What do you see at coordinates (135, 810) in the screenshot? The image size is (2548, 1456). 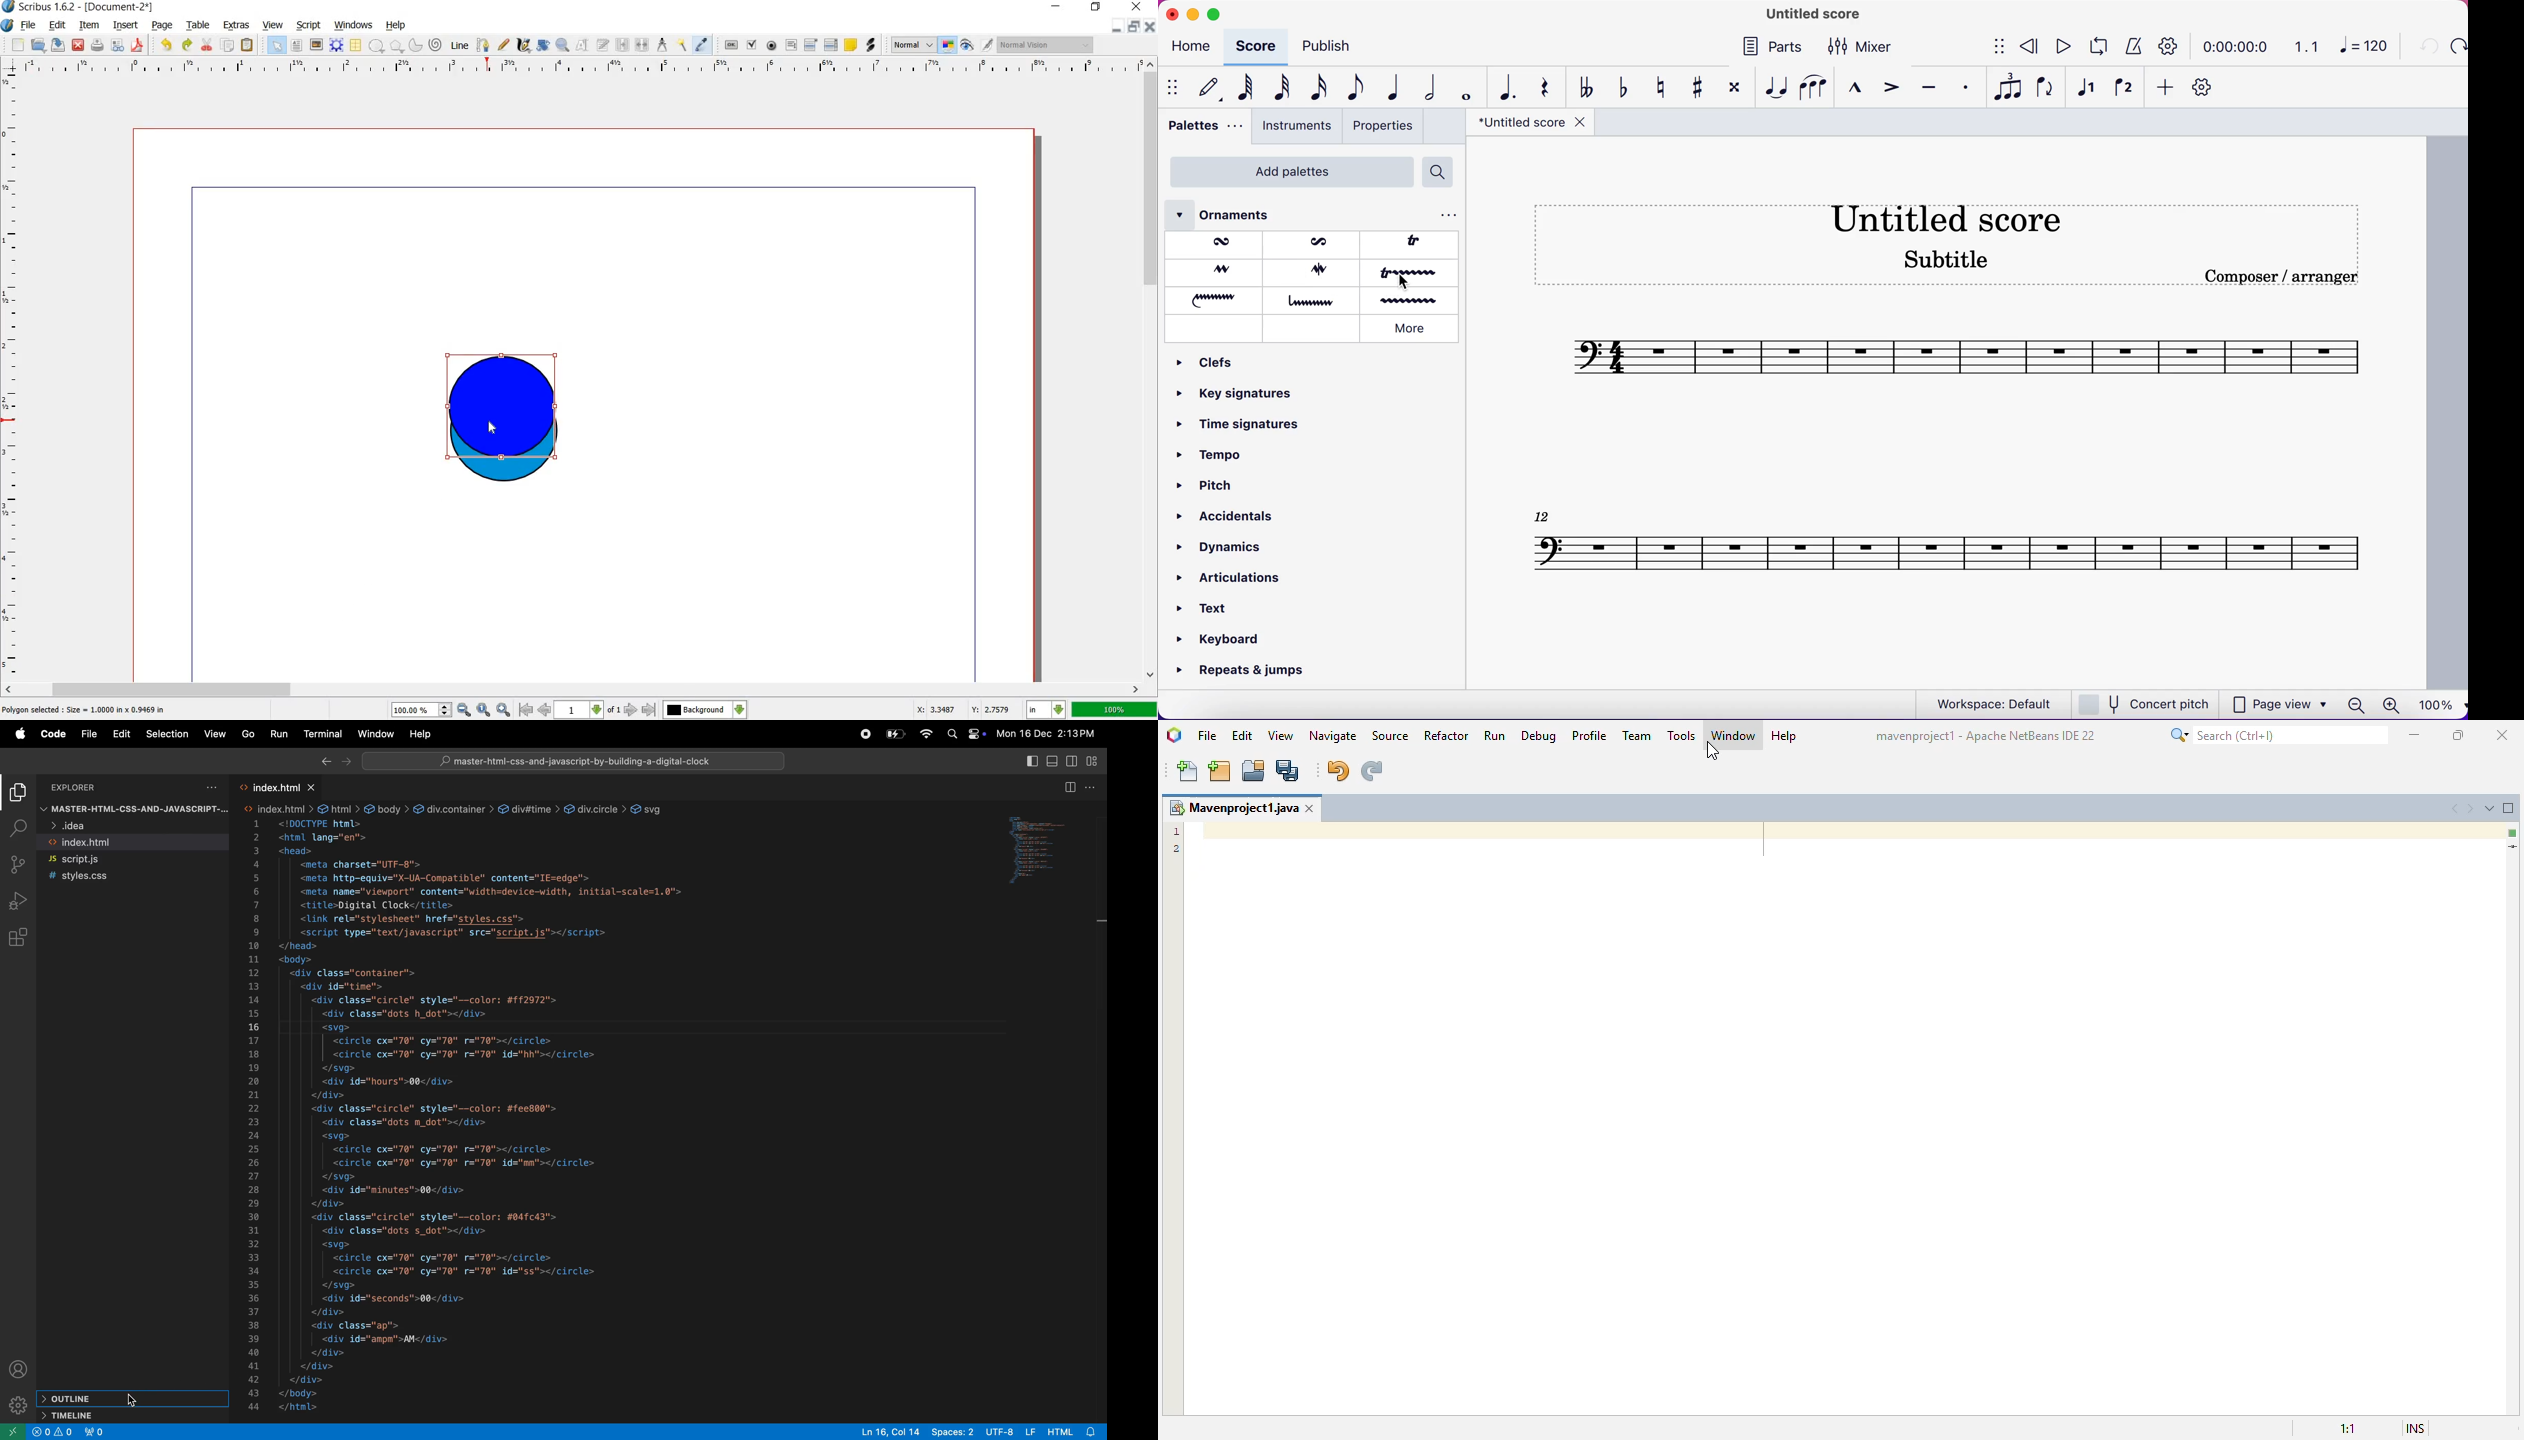 I see `master-html-CSS-AND-JAVASCRIPT-` at bounding box center [135, 810].